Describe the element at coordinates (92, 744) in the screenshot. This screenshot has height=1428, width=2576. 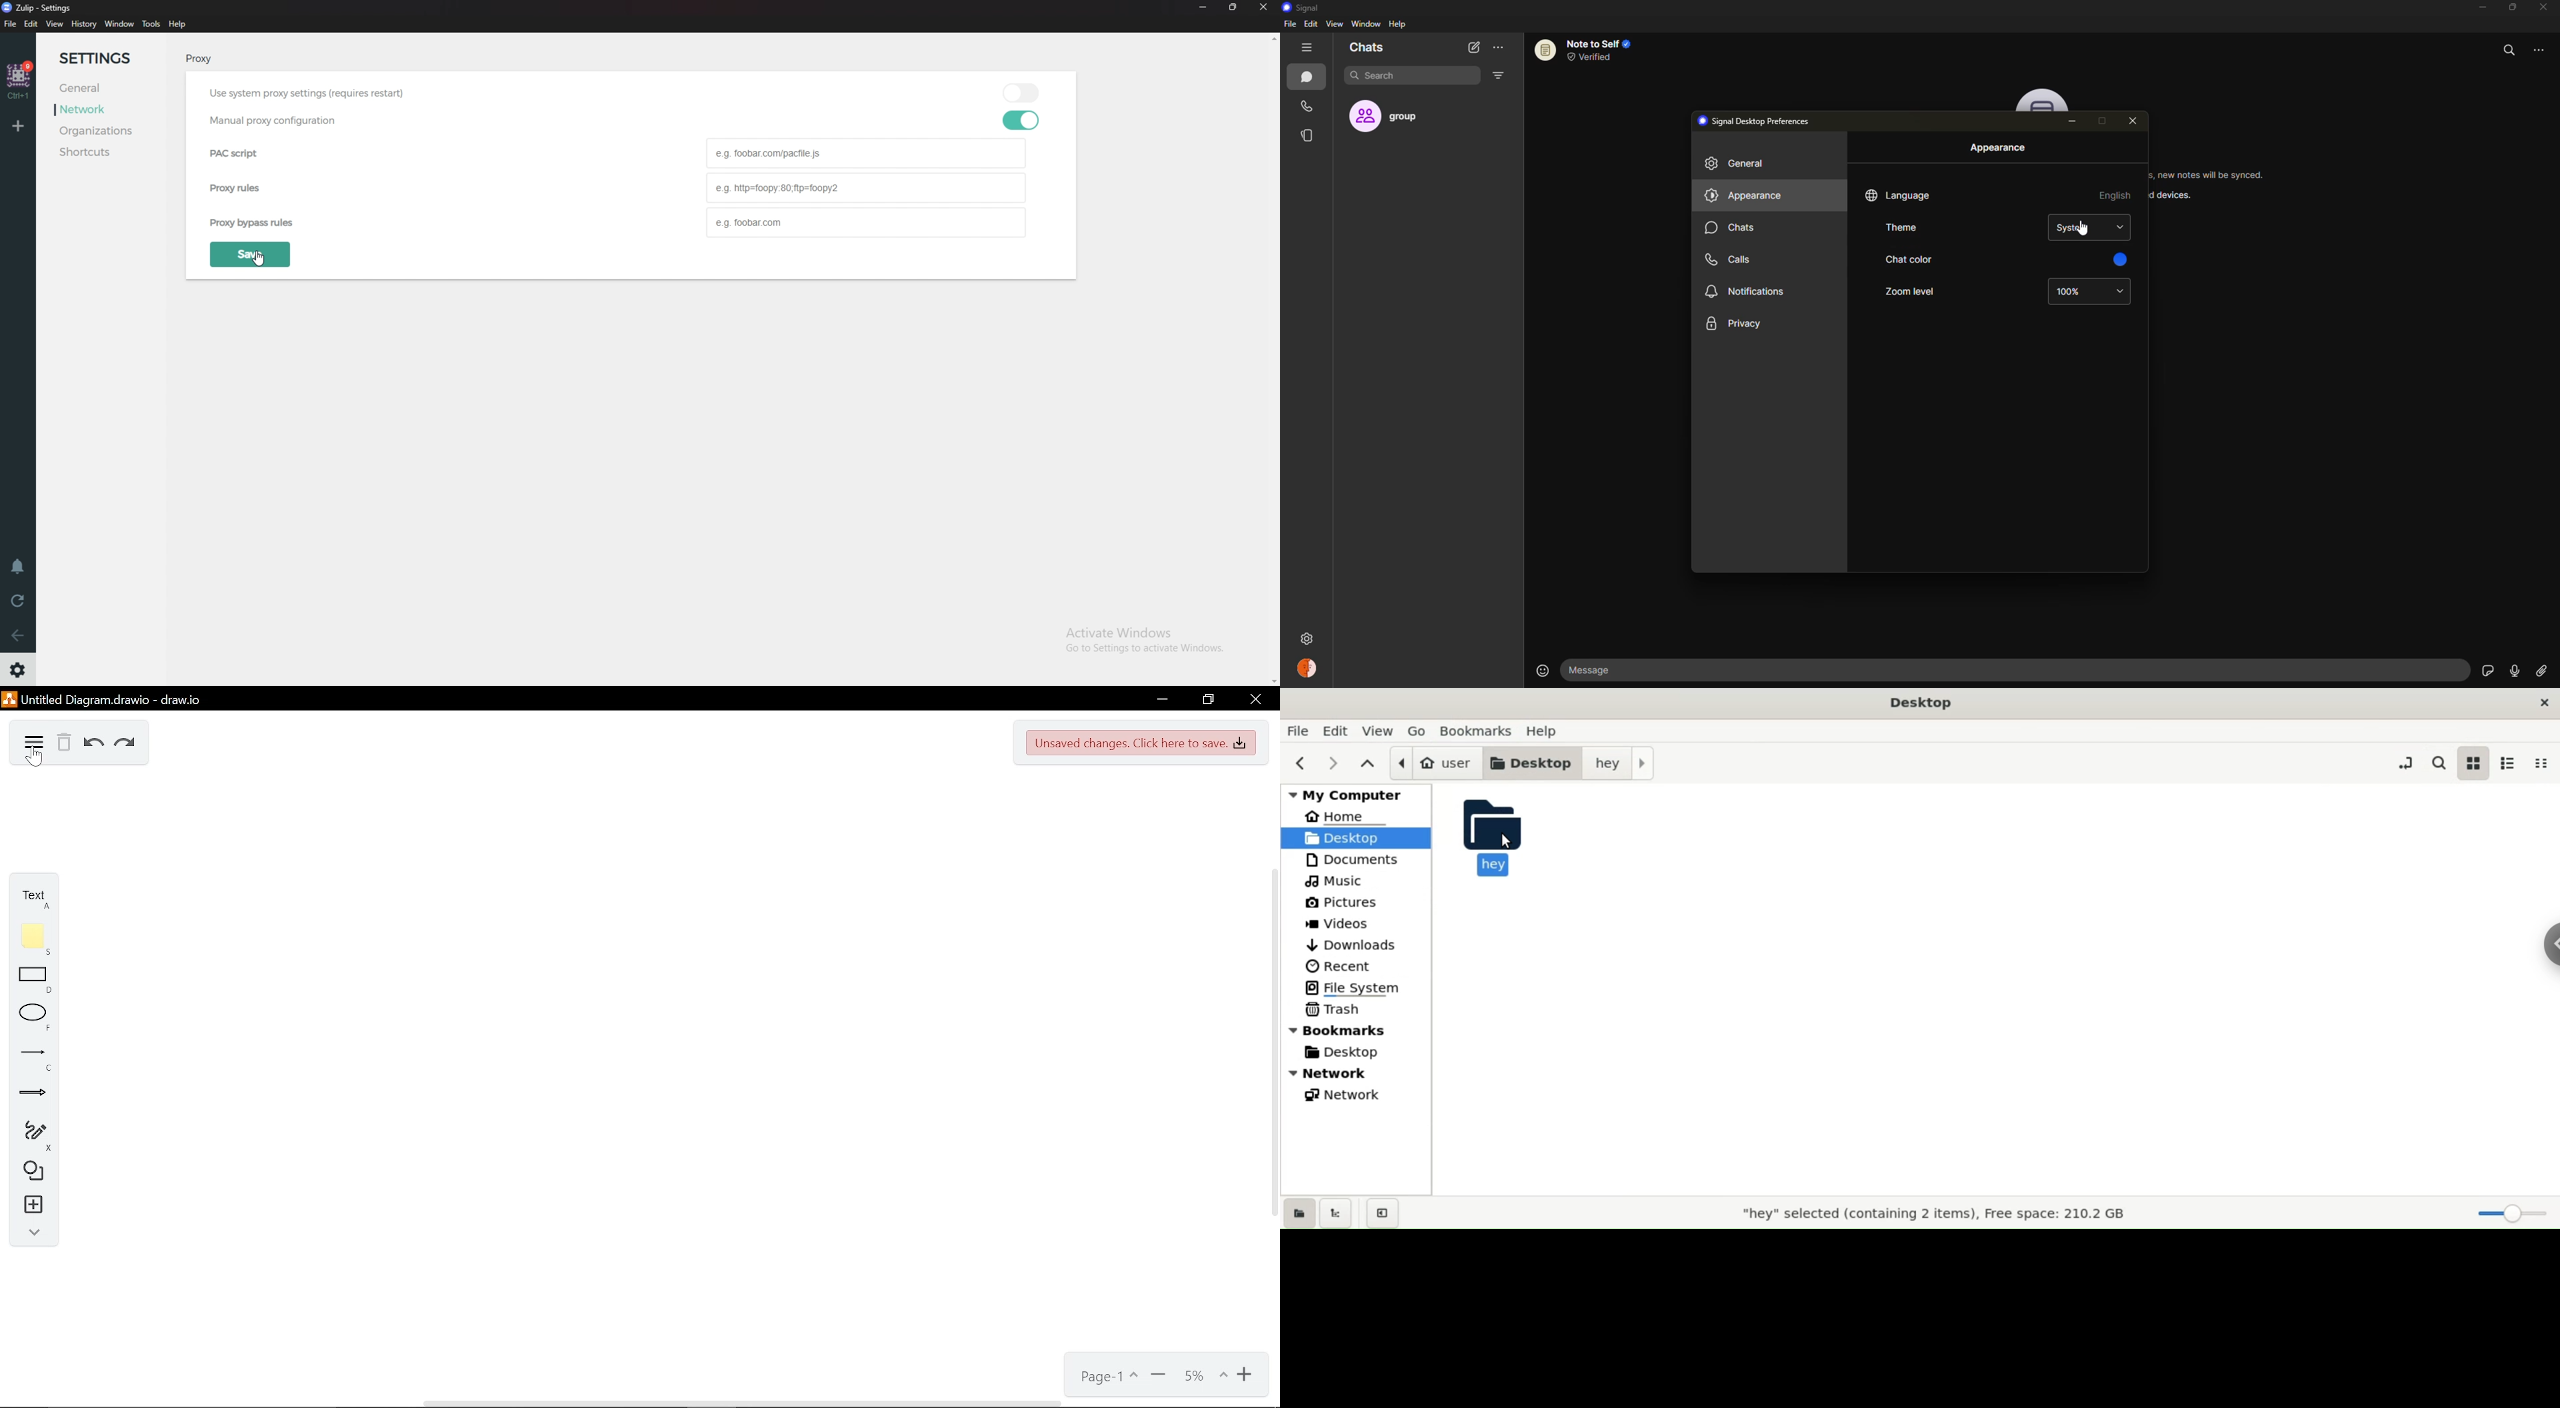
I see `Undo` at that location.